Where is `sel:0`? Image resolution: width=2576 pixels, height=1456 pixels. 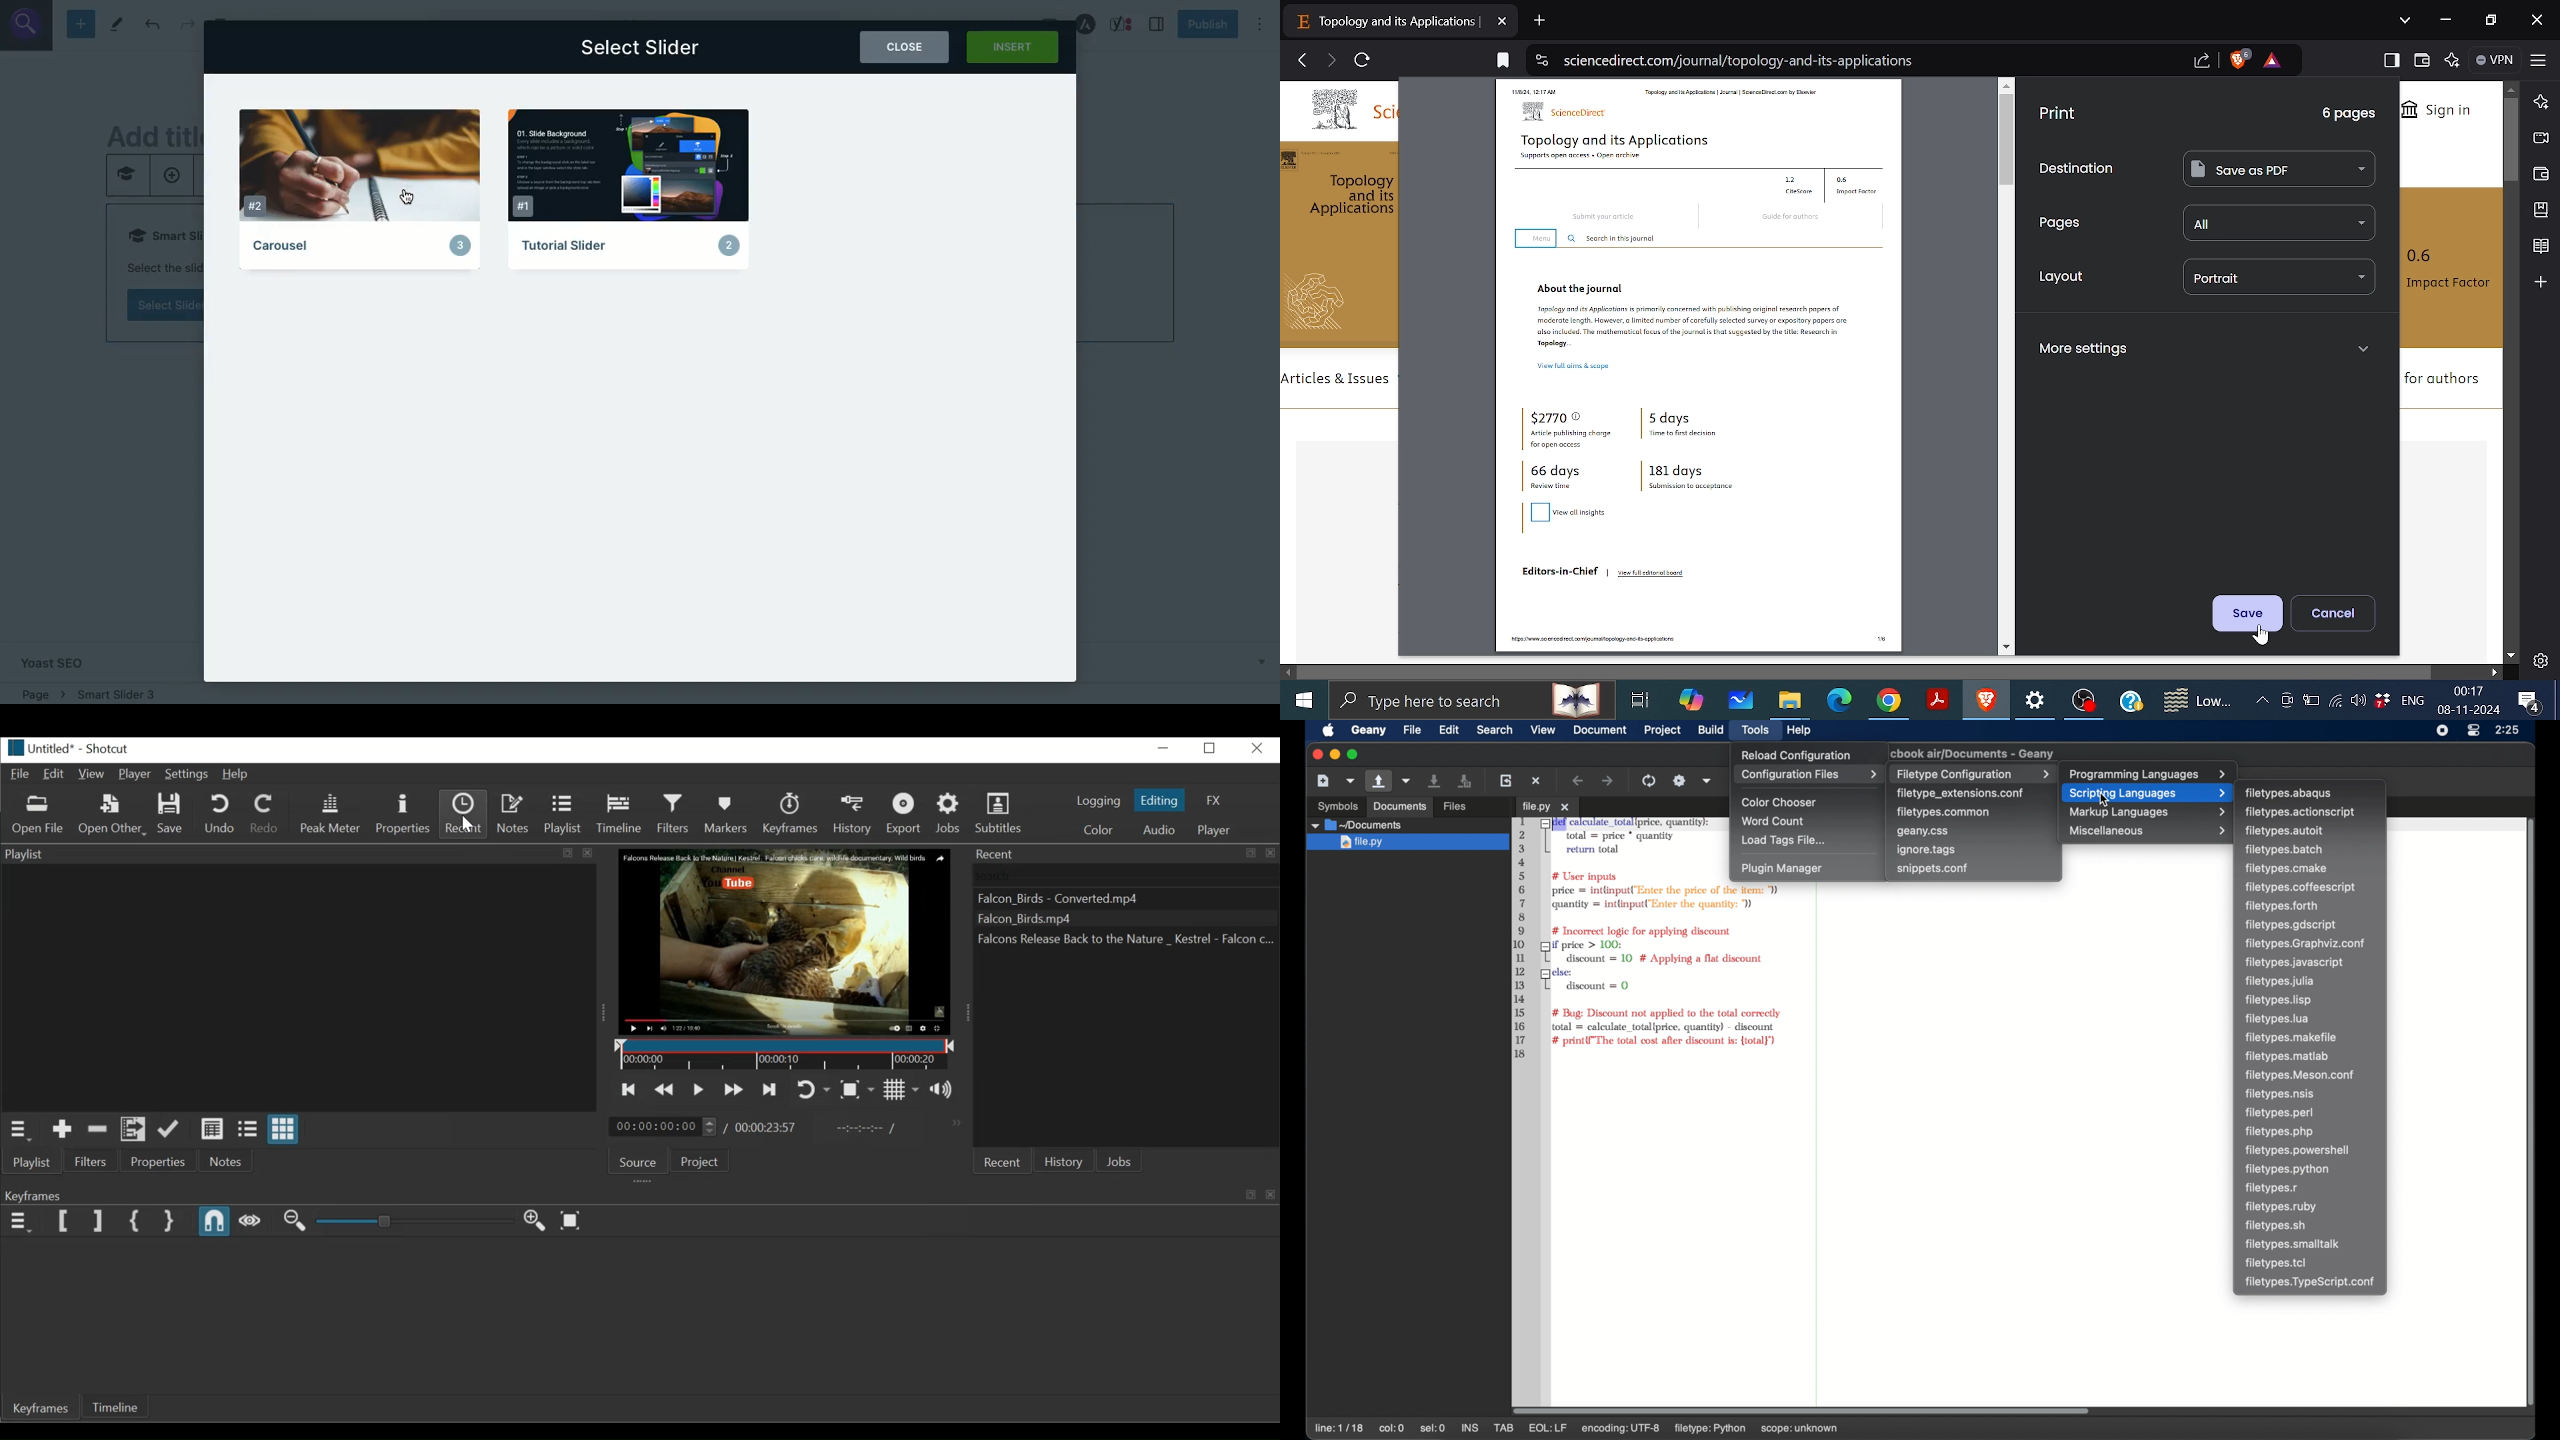 sel:0 is located at coordinates (1433, 1428).